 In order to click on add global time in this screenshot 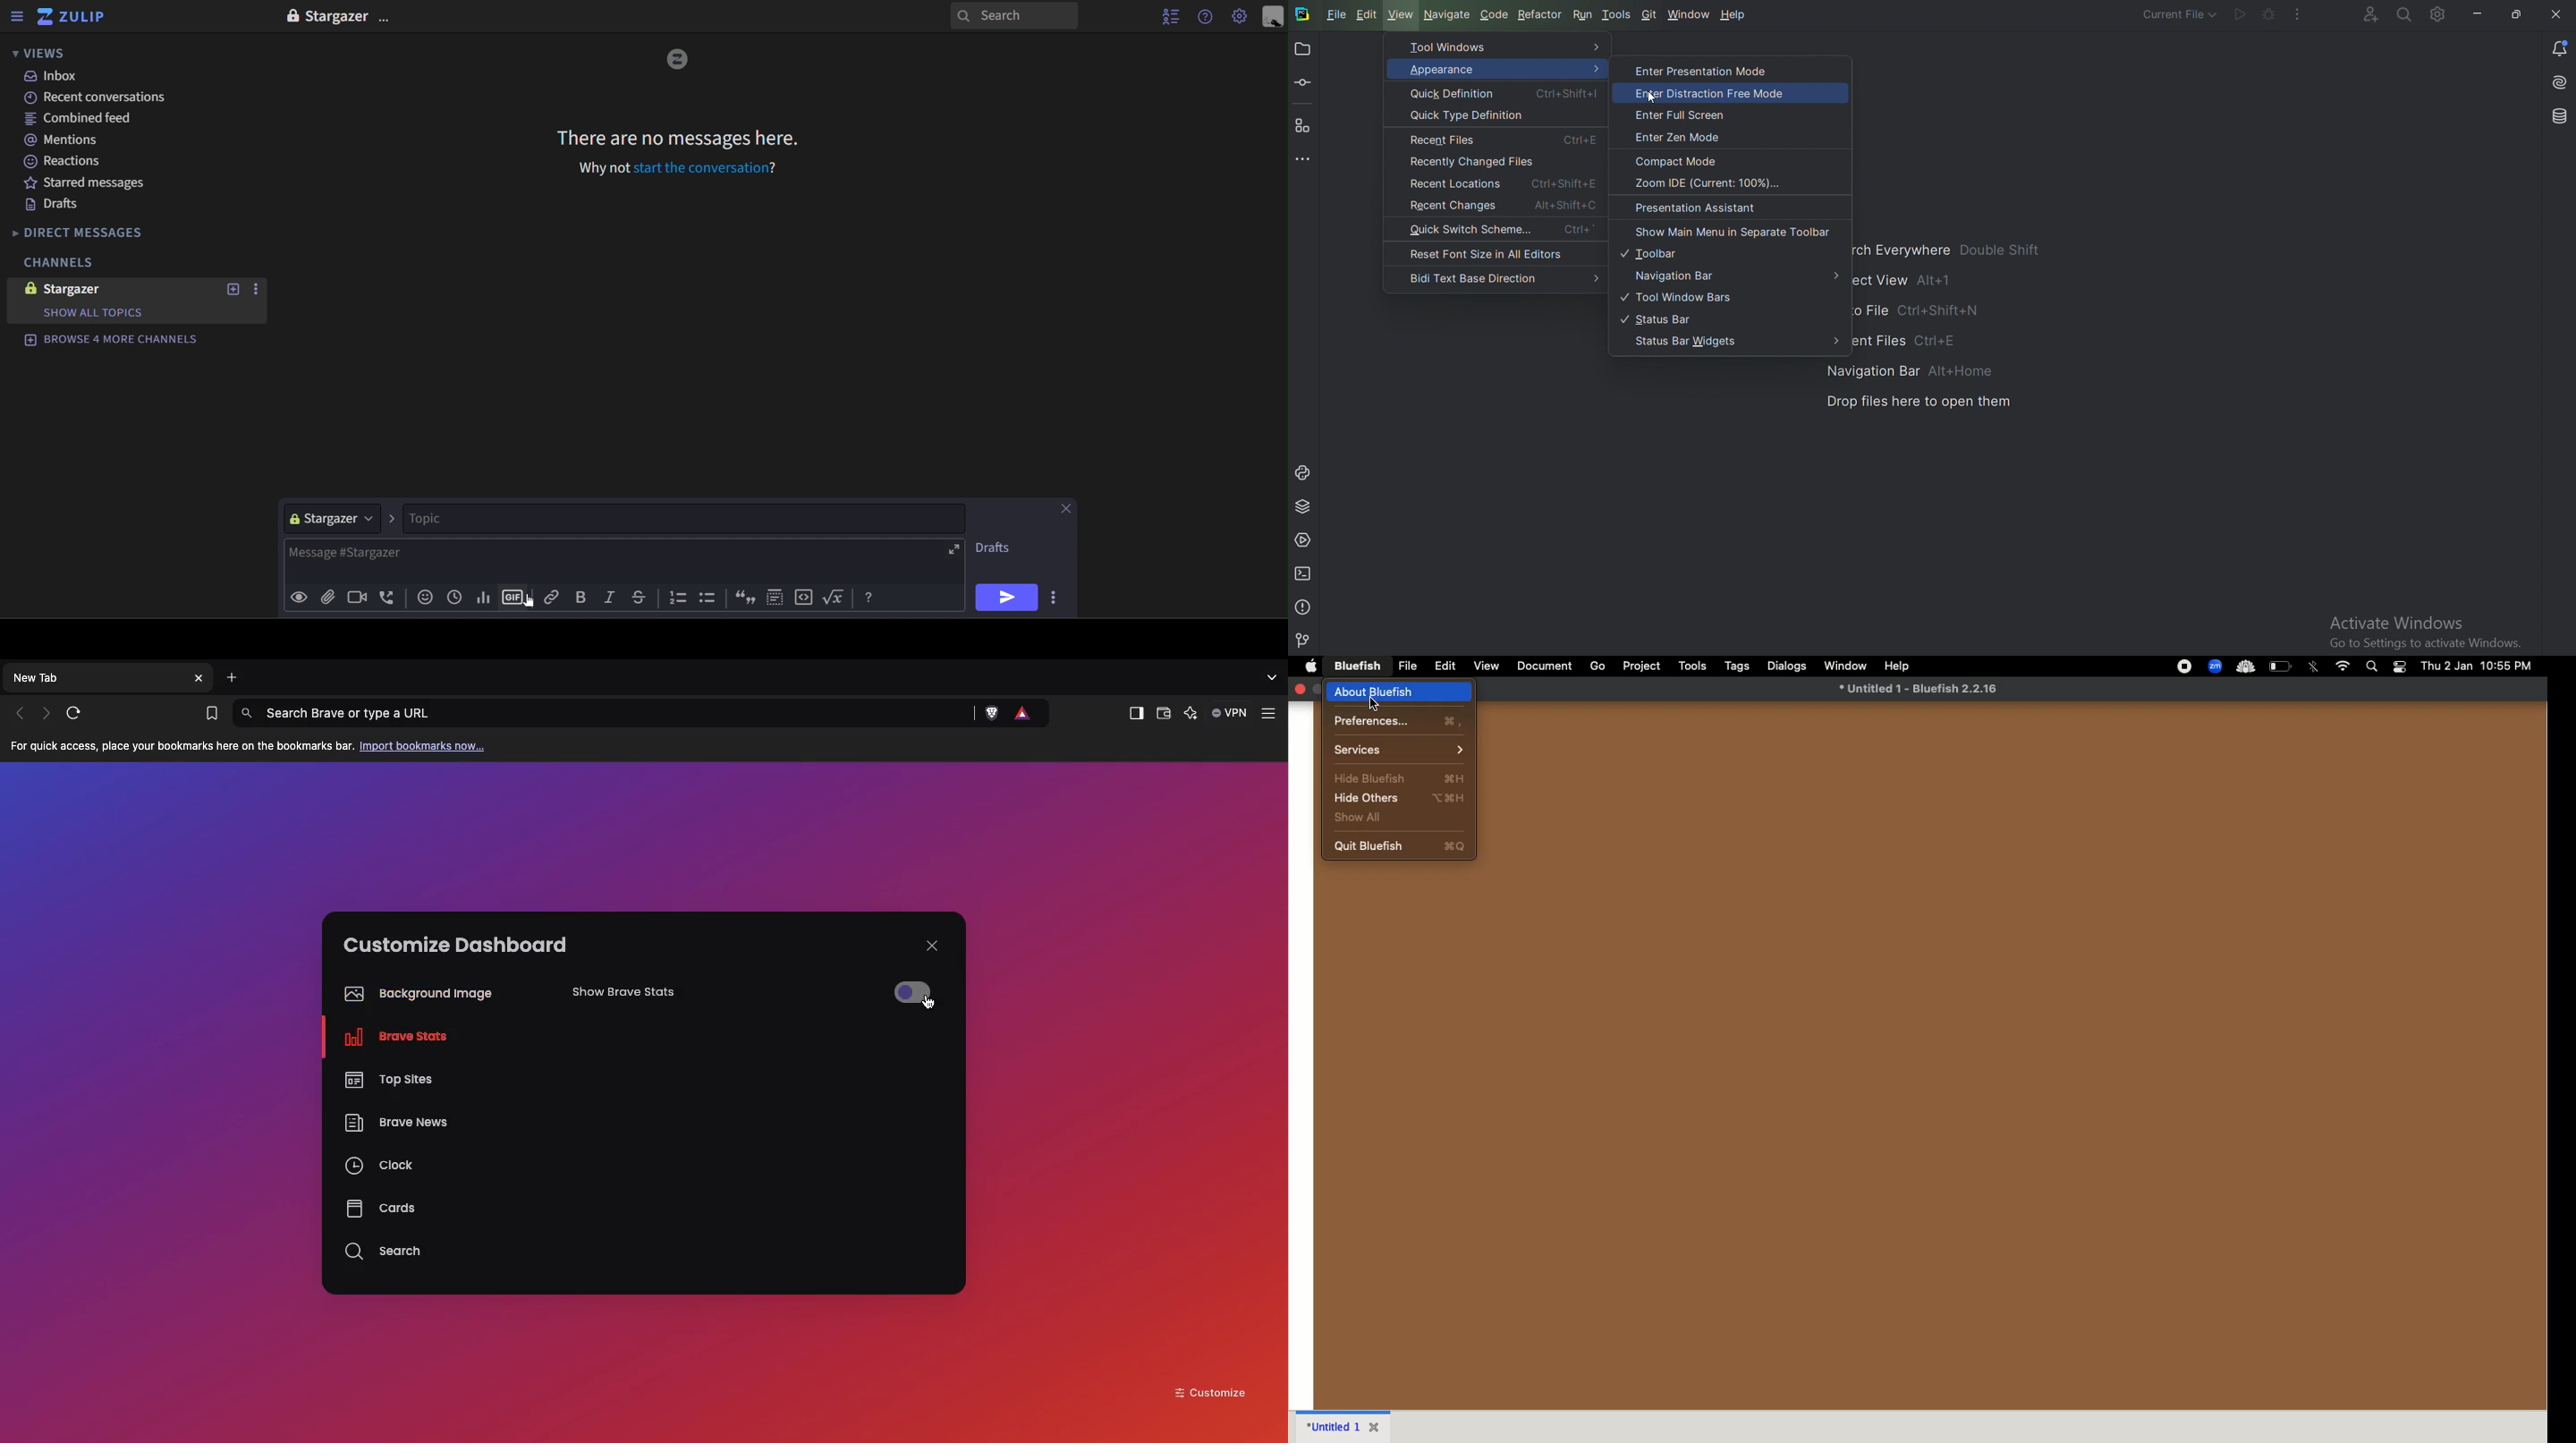, I will do `click(454, 599)`.